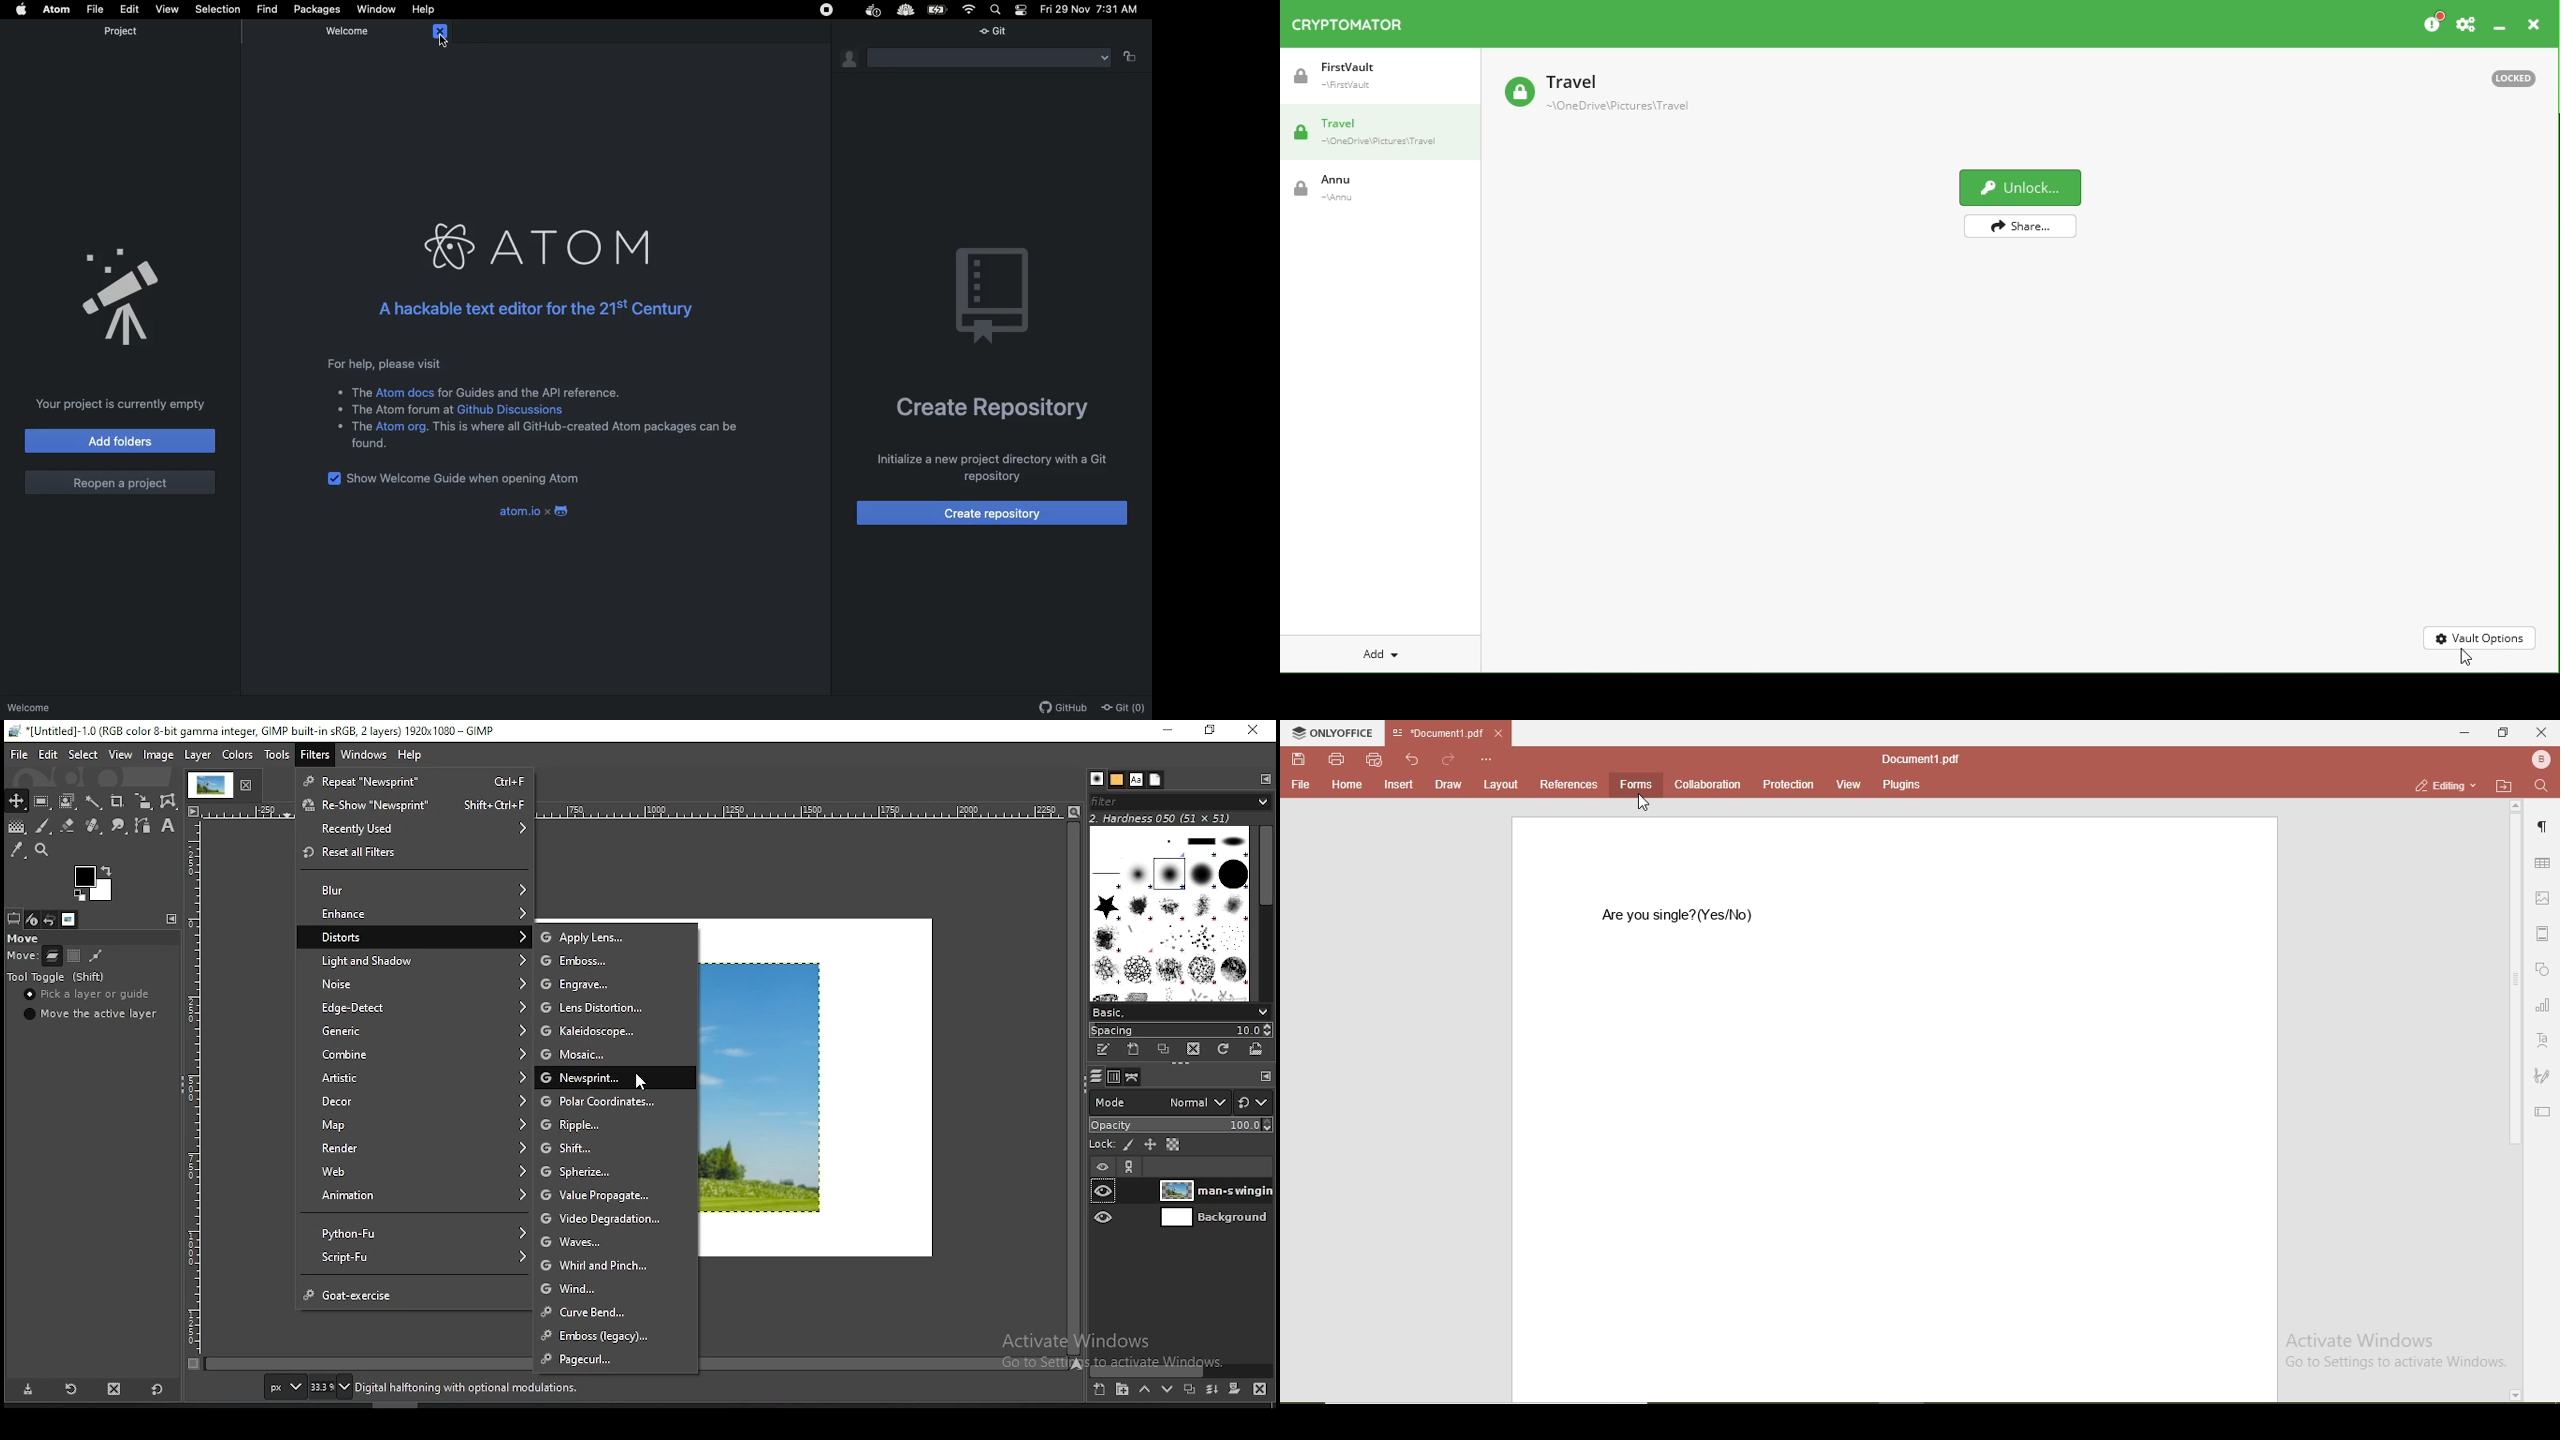 The image size is (2576, 1456). What do you see at coordinates (144, 802) in the screenshot?
I see `scale tool` at bounding box center [144, 802].